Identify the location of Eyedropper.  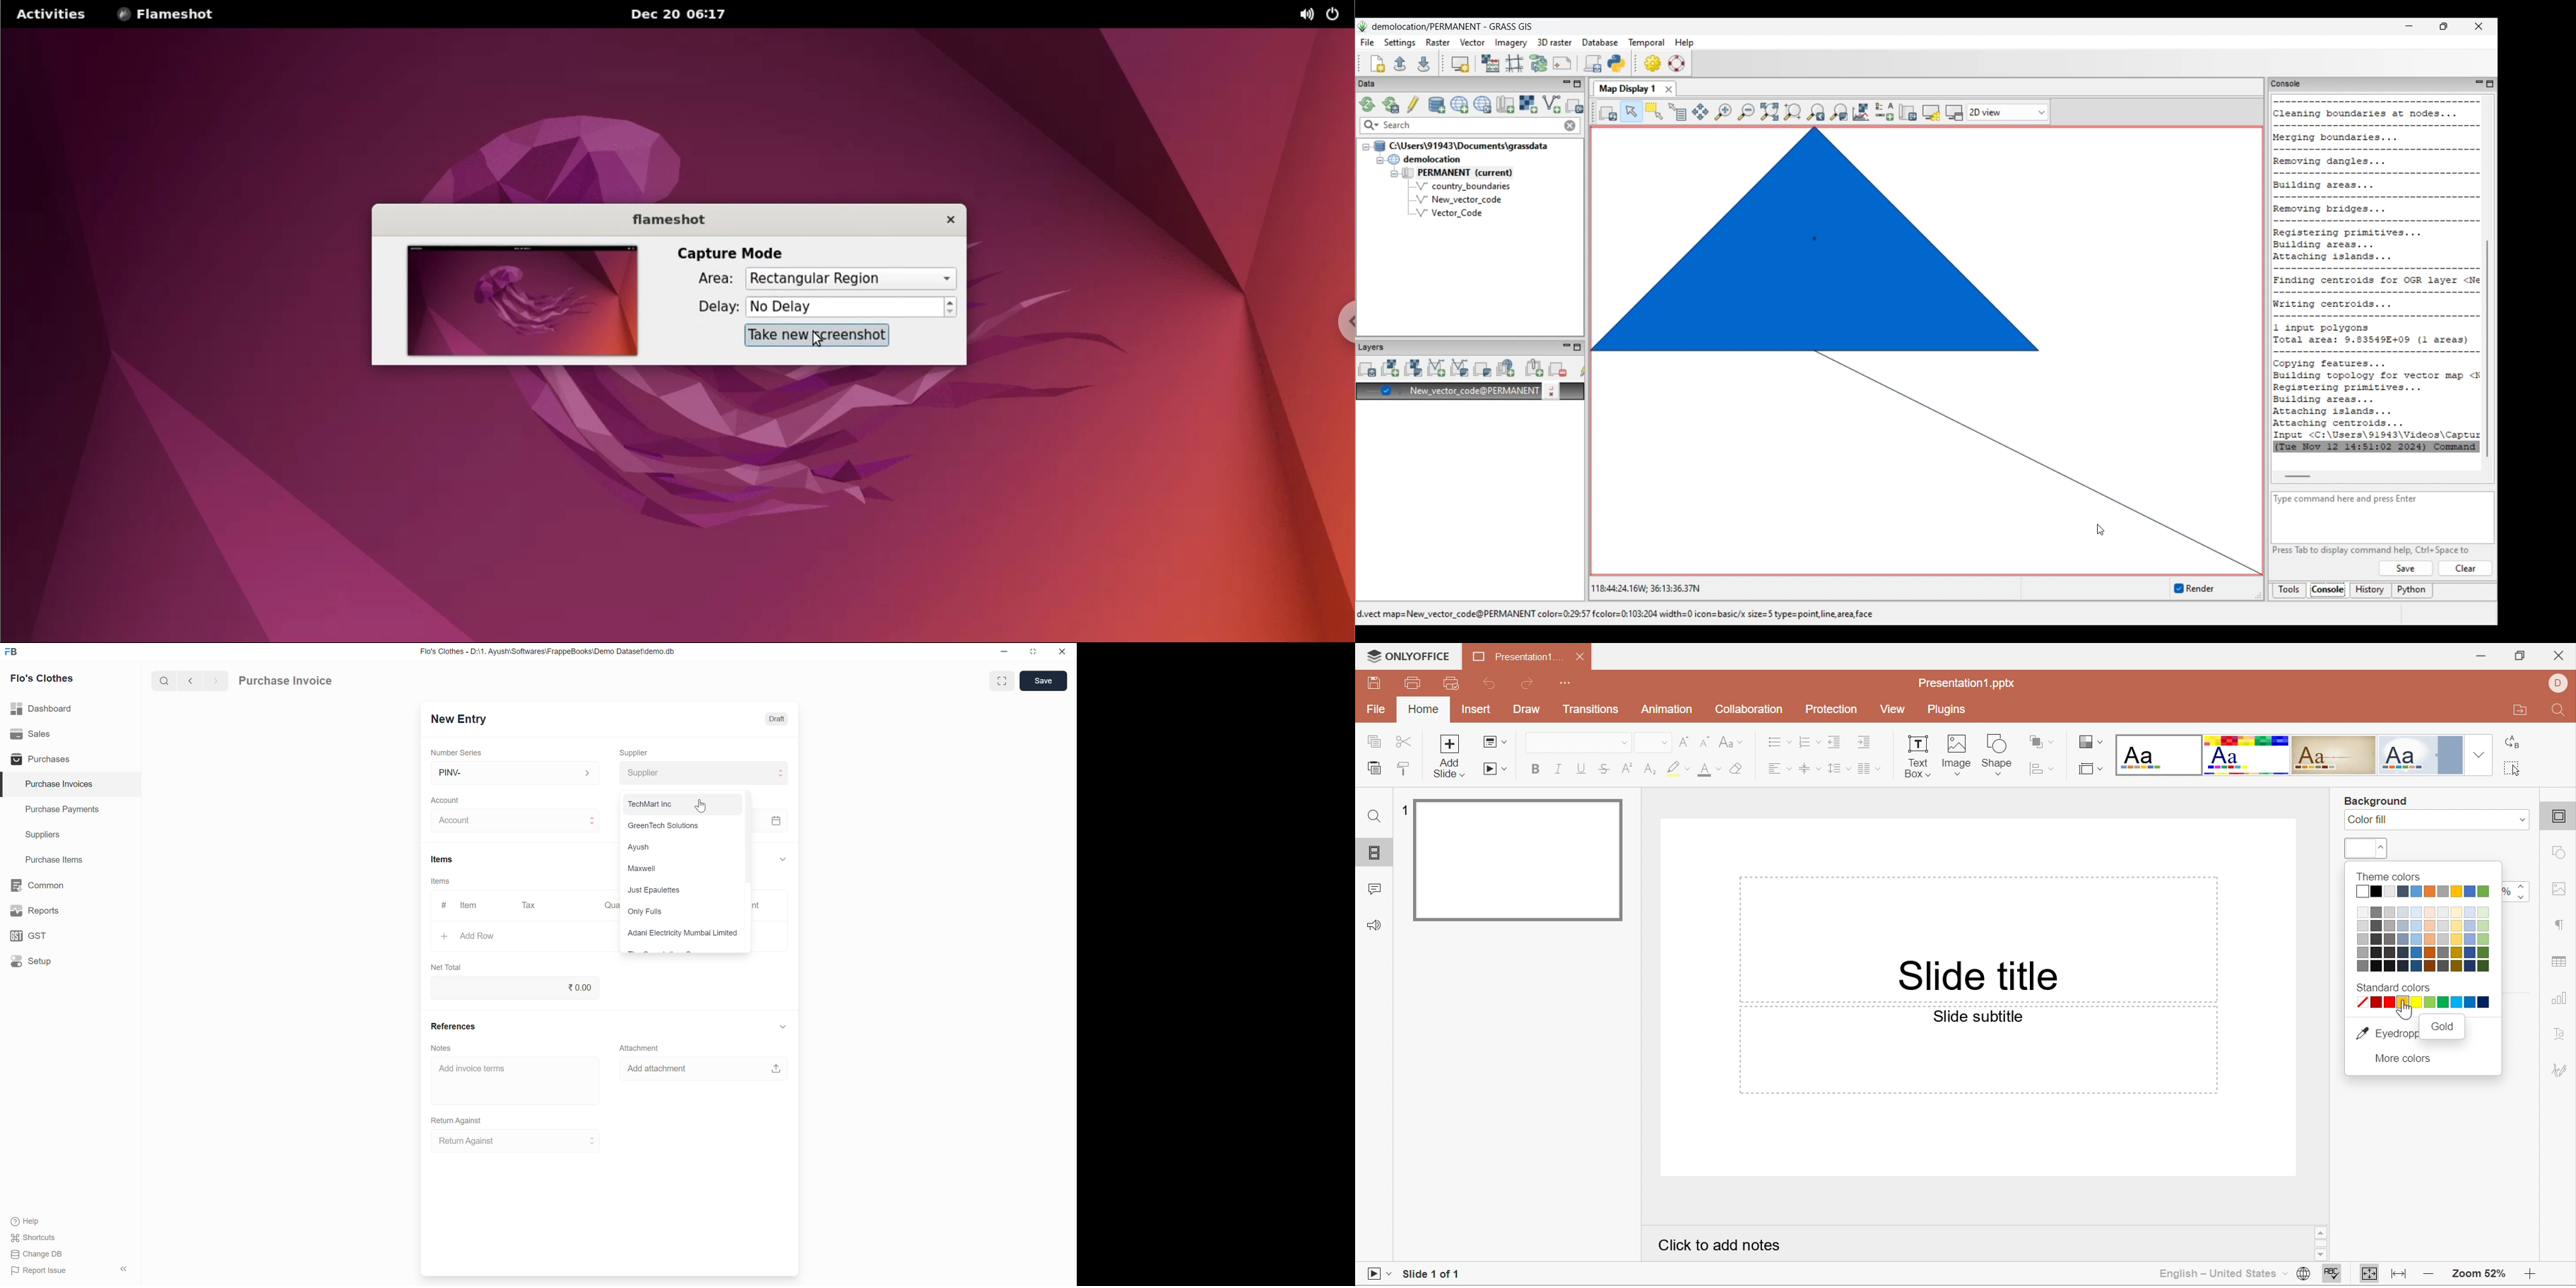
(2385, 1035).